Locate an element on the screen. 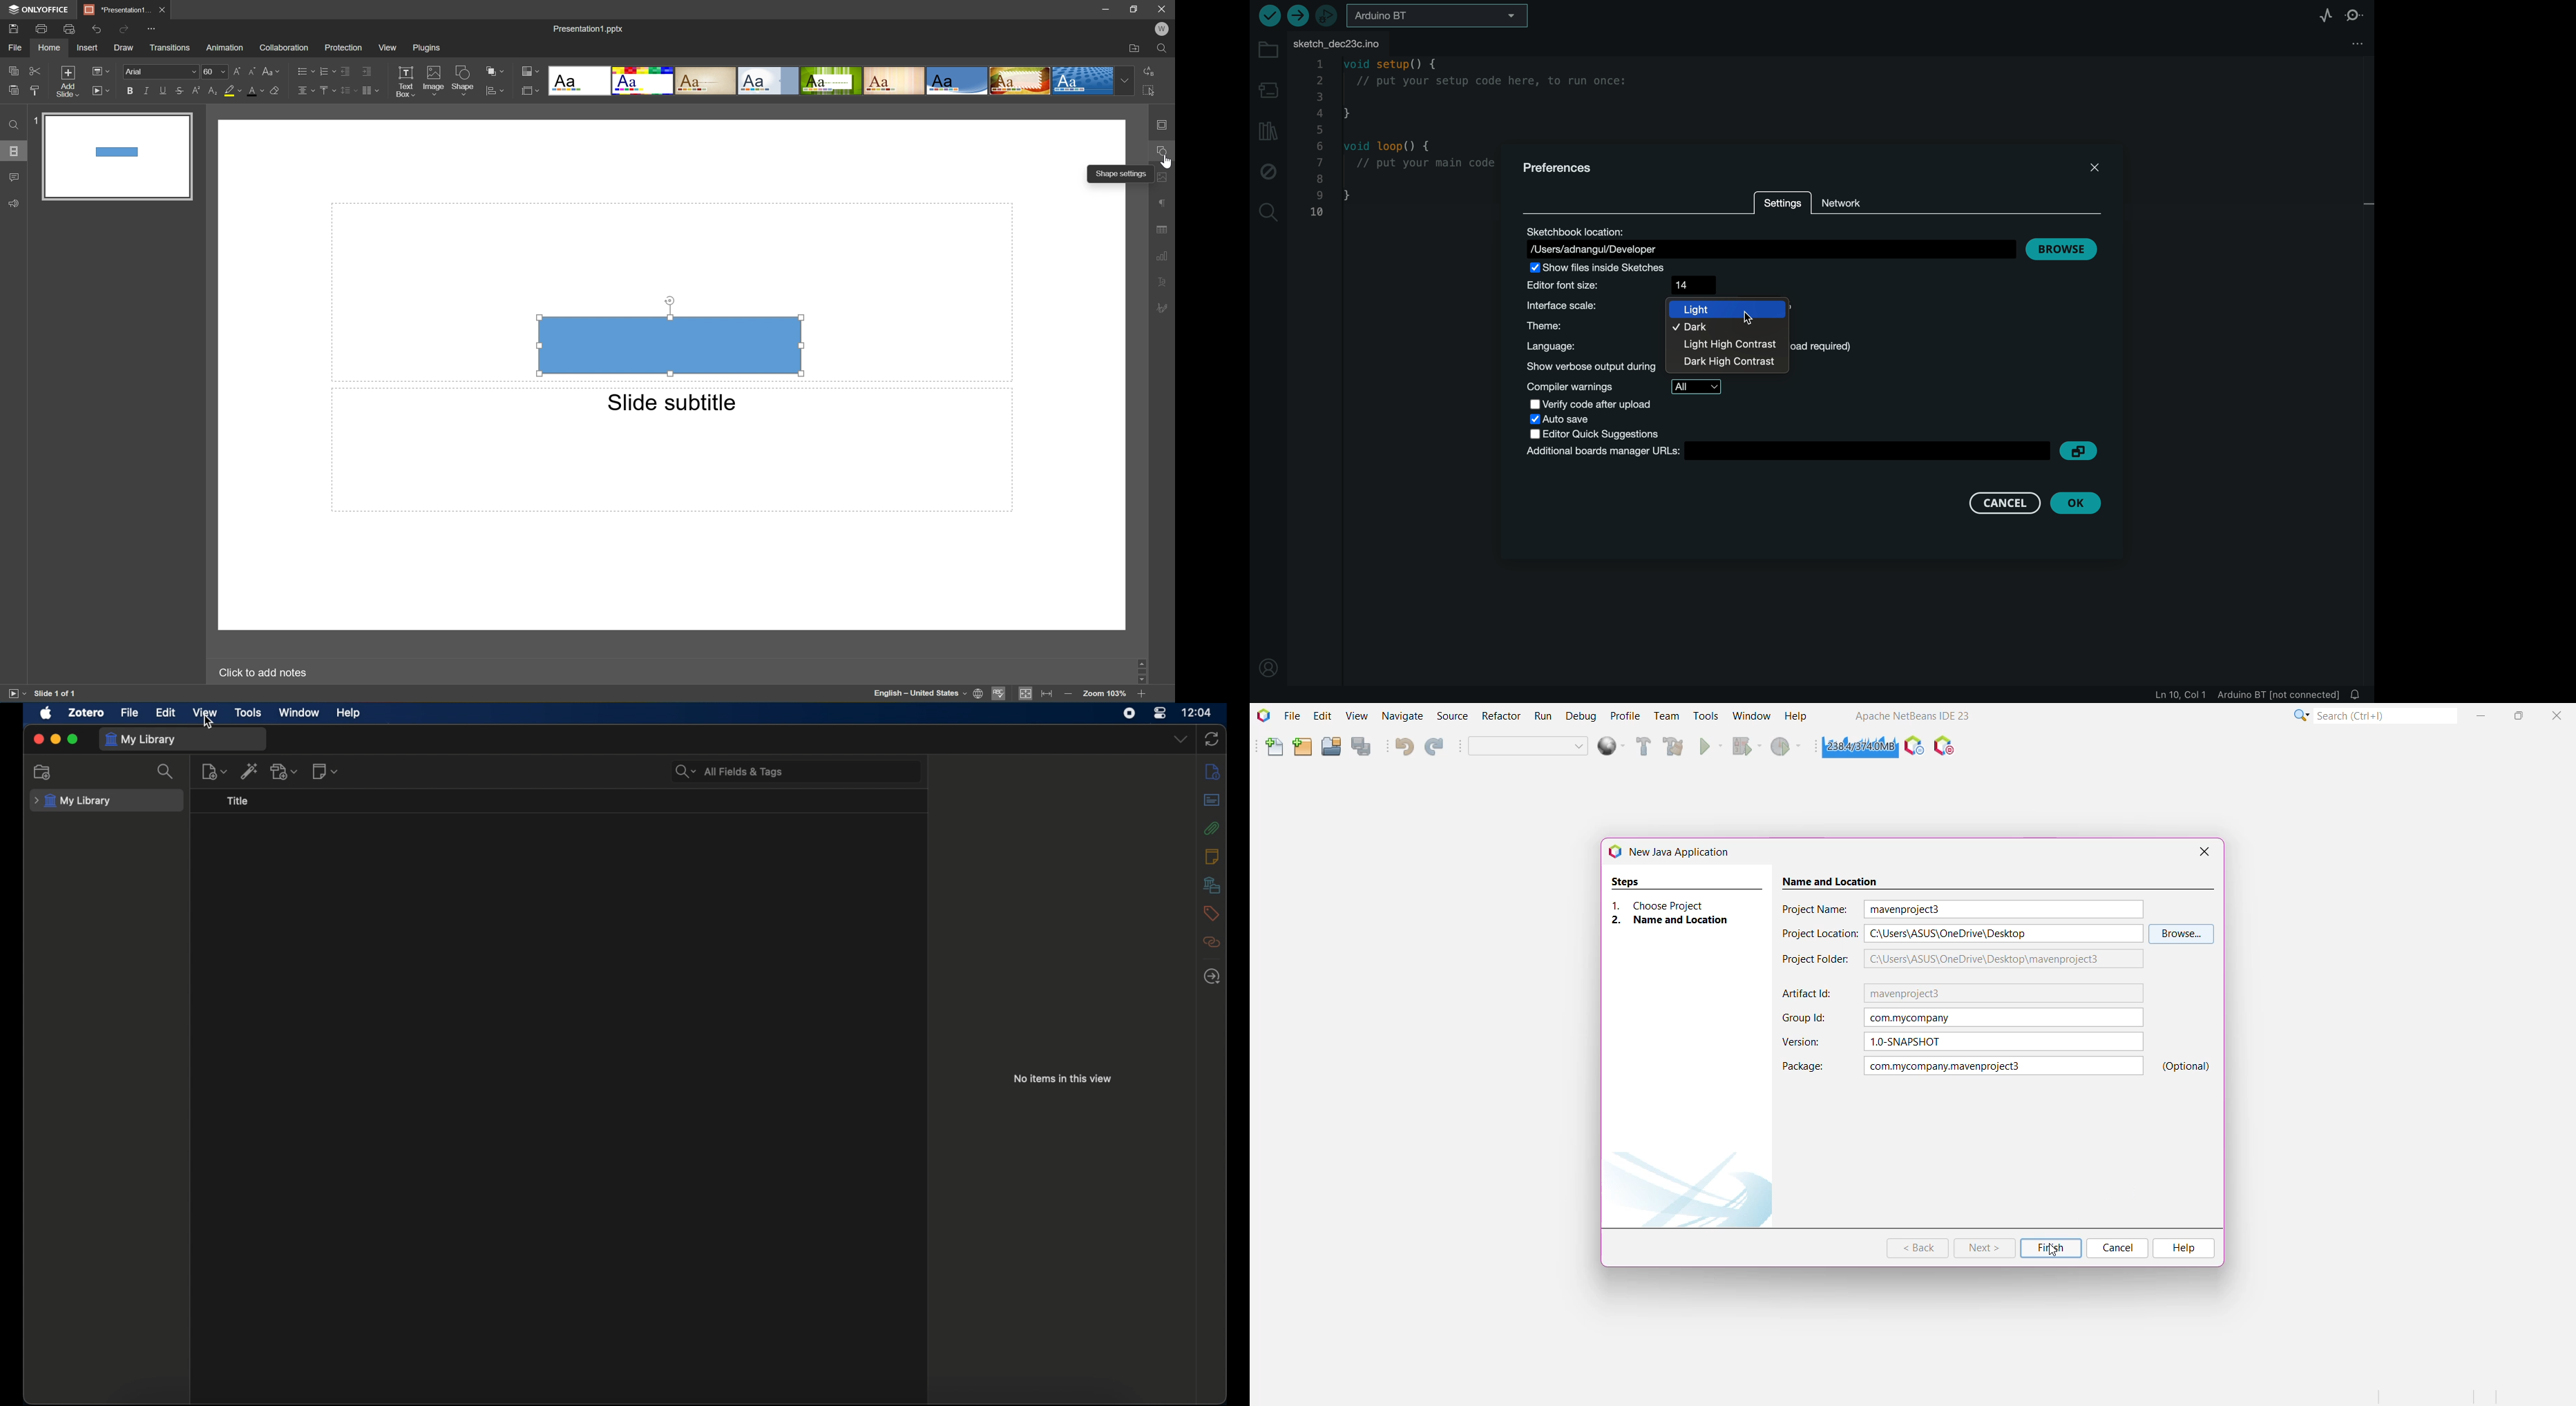 This screenshot has height=1428, width=2576. libraries is located at coordinates (1212, 885).